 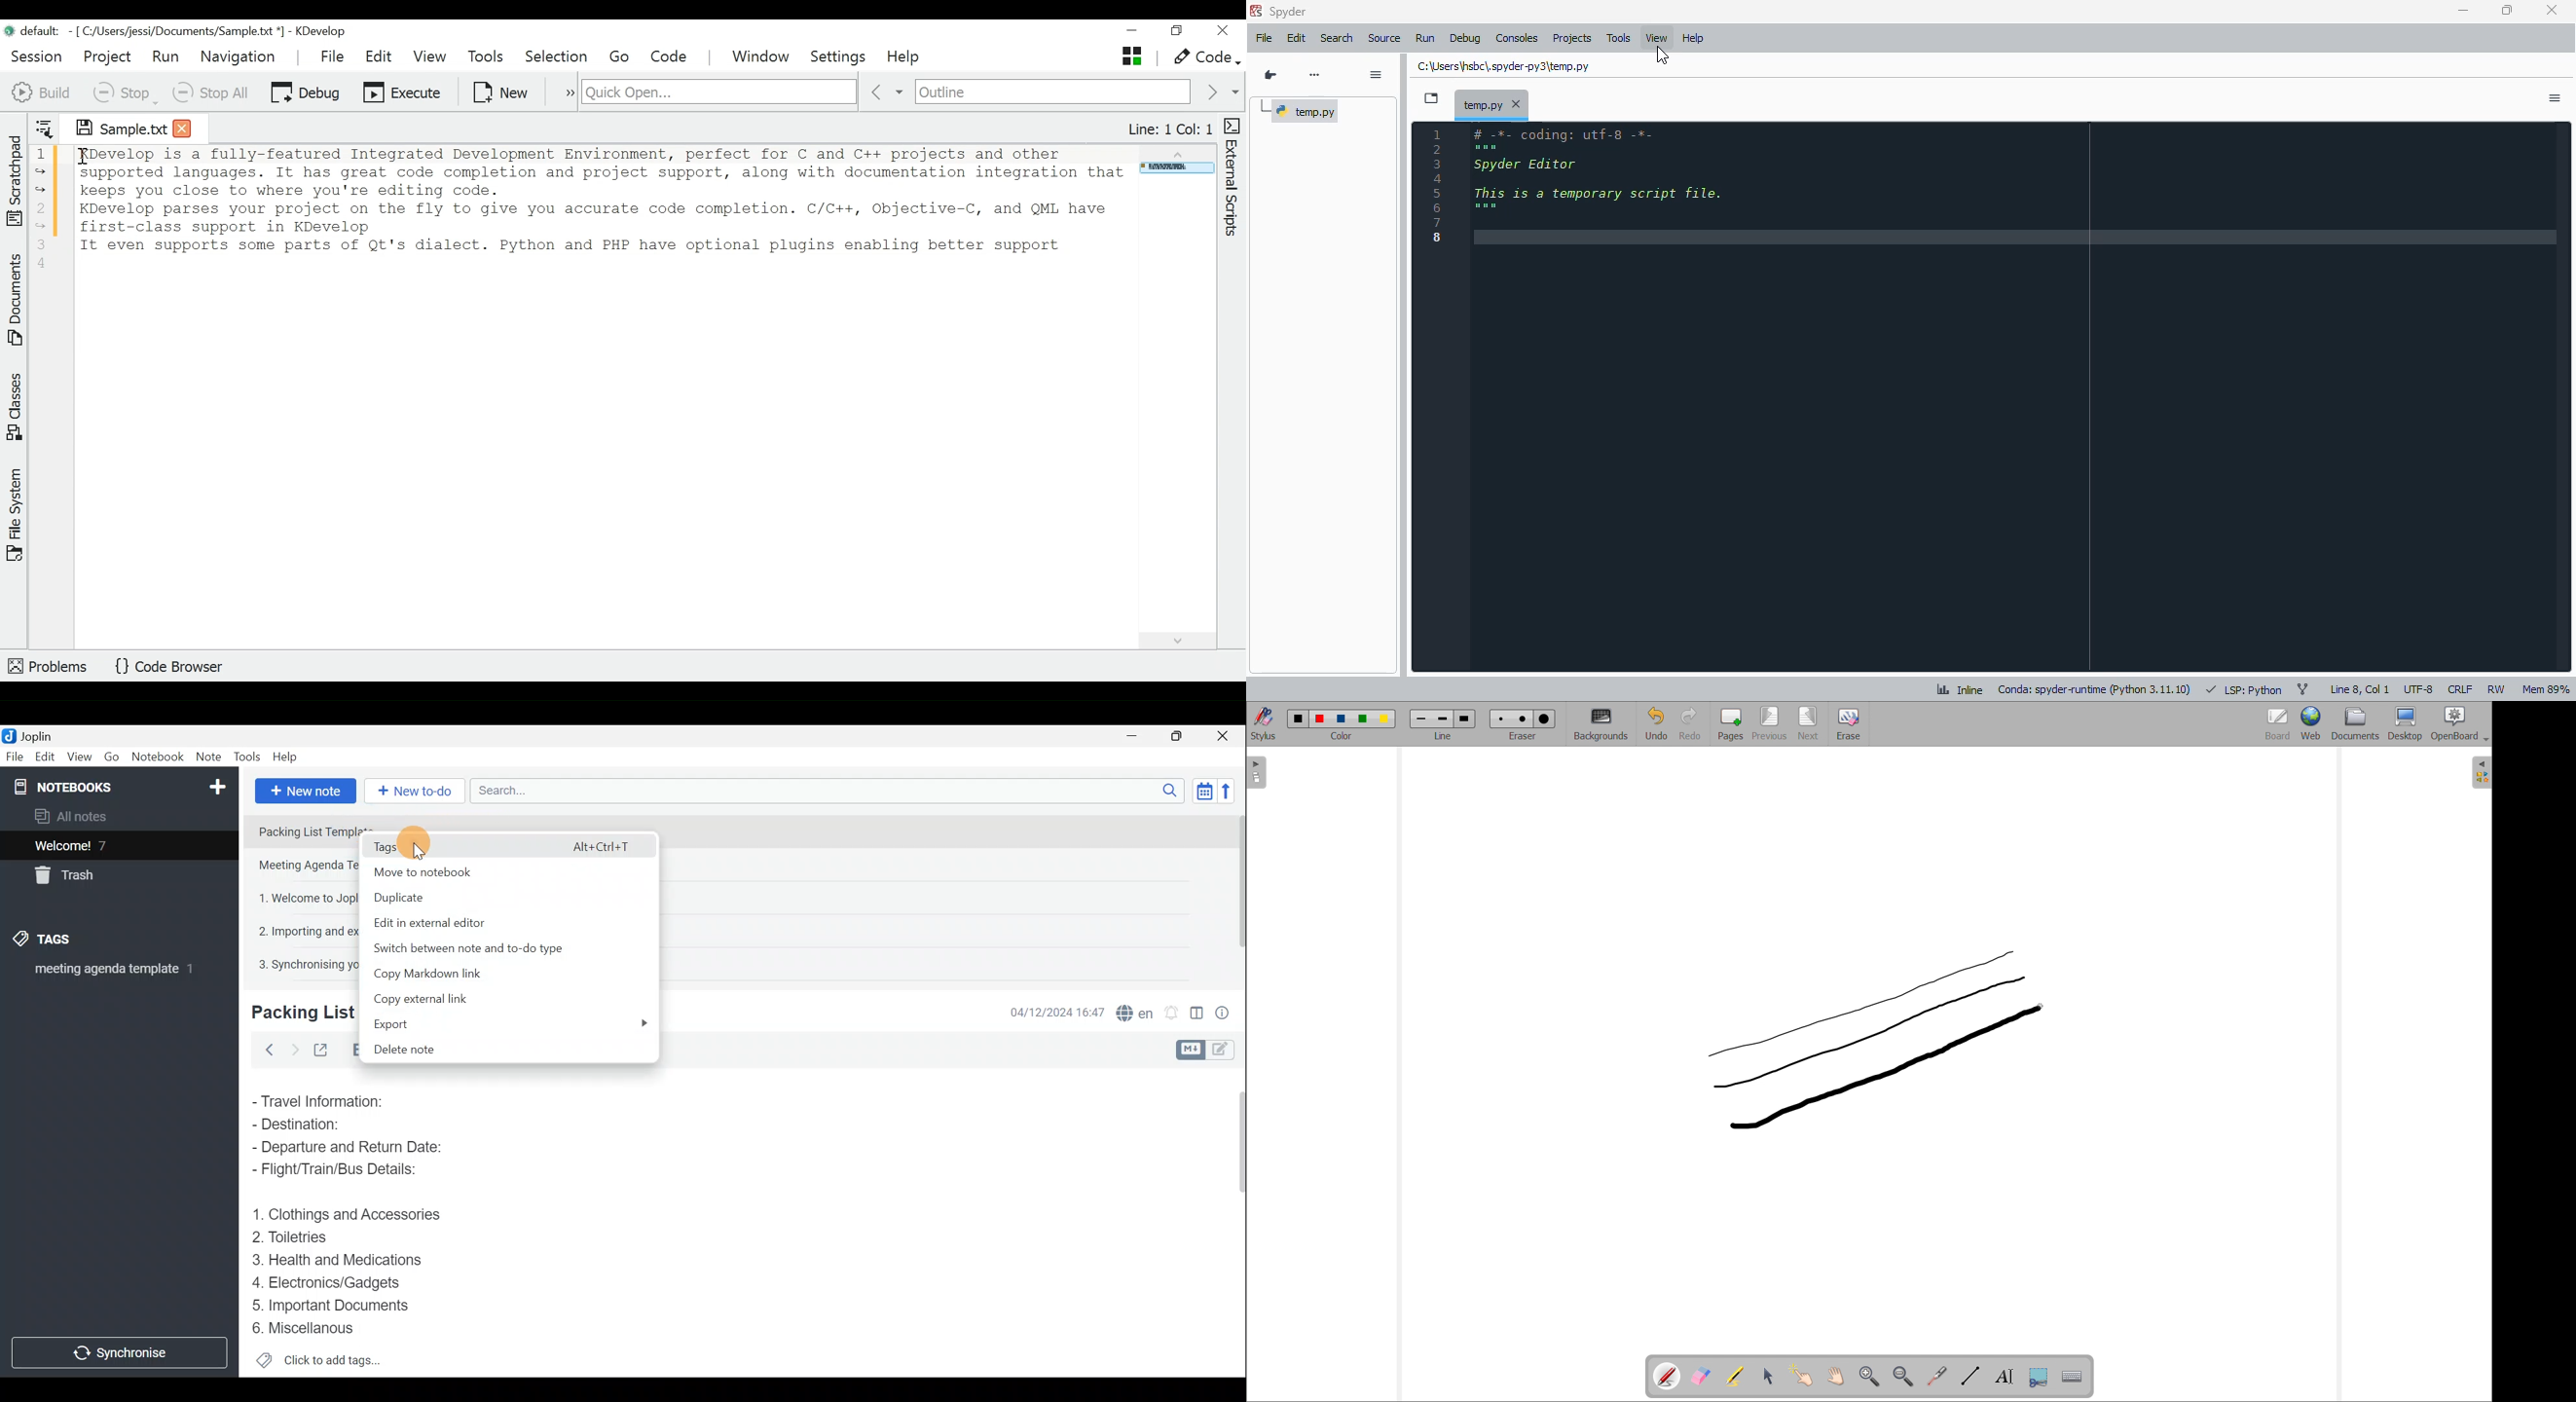 What do you see at coordinates (99, 845) in the screenshot?
I see `Welcome` at bounding box center [99, 845].